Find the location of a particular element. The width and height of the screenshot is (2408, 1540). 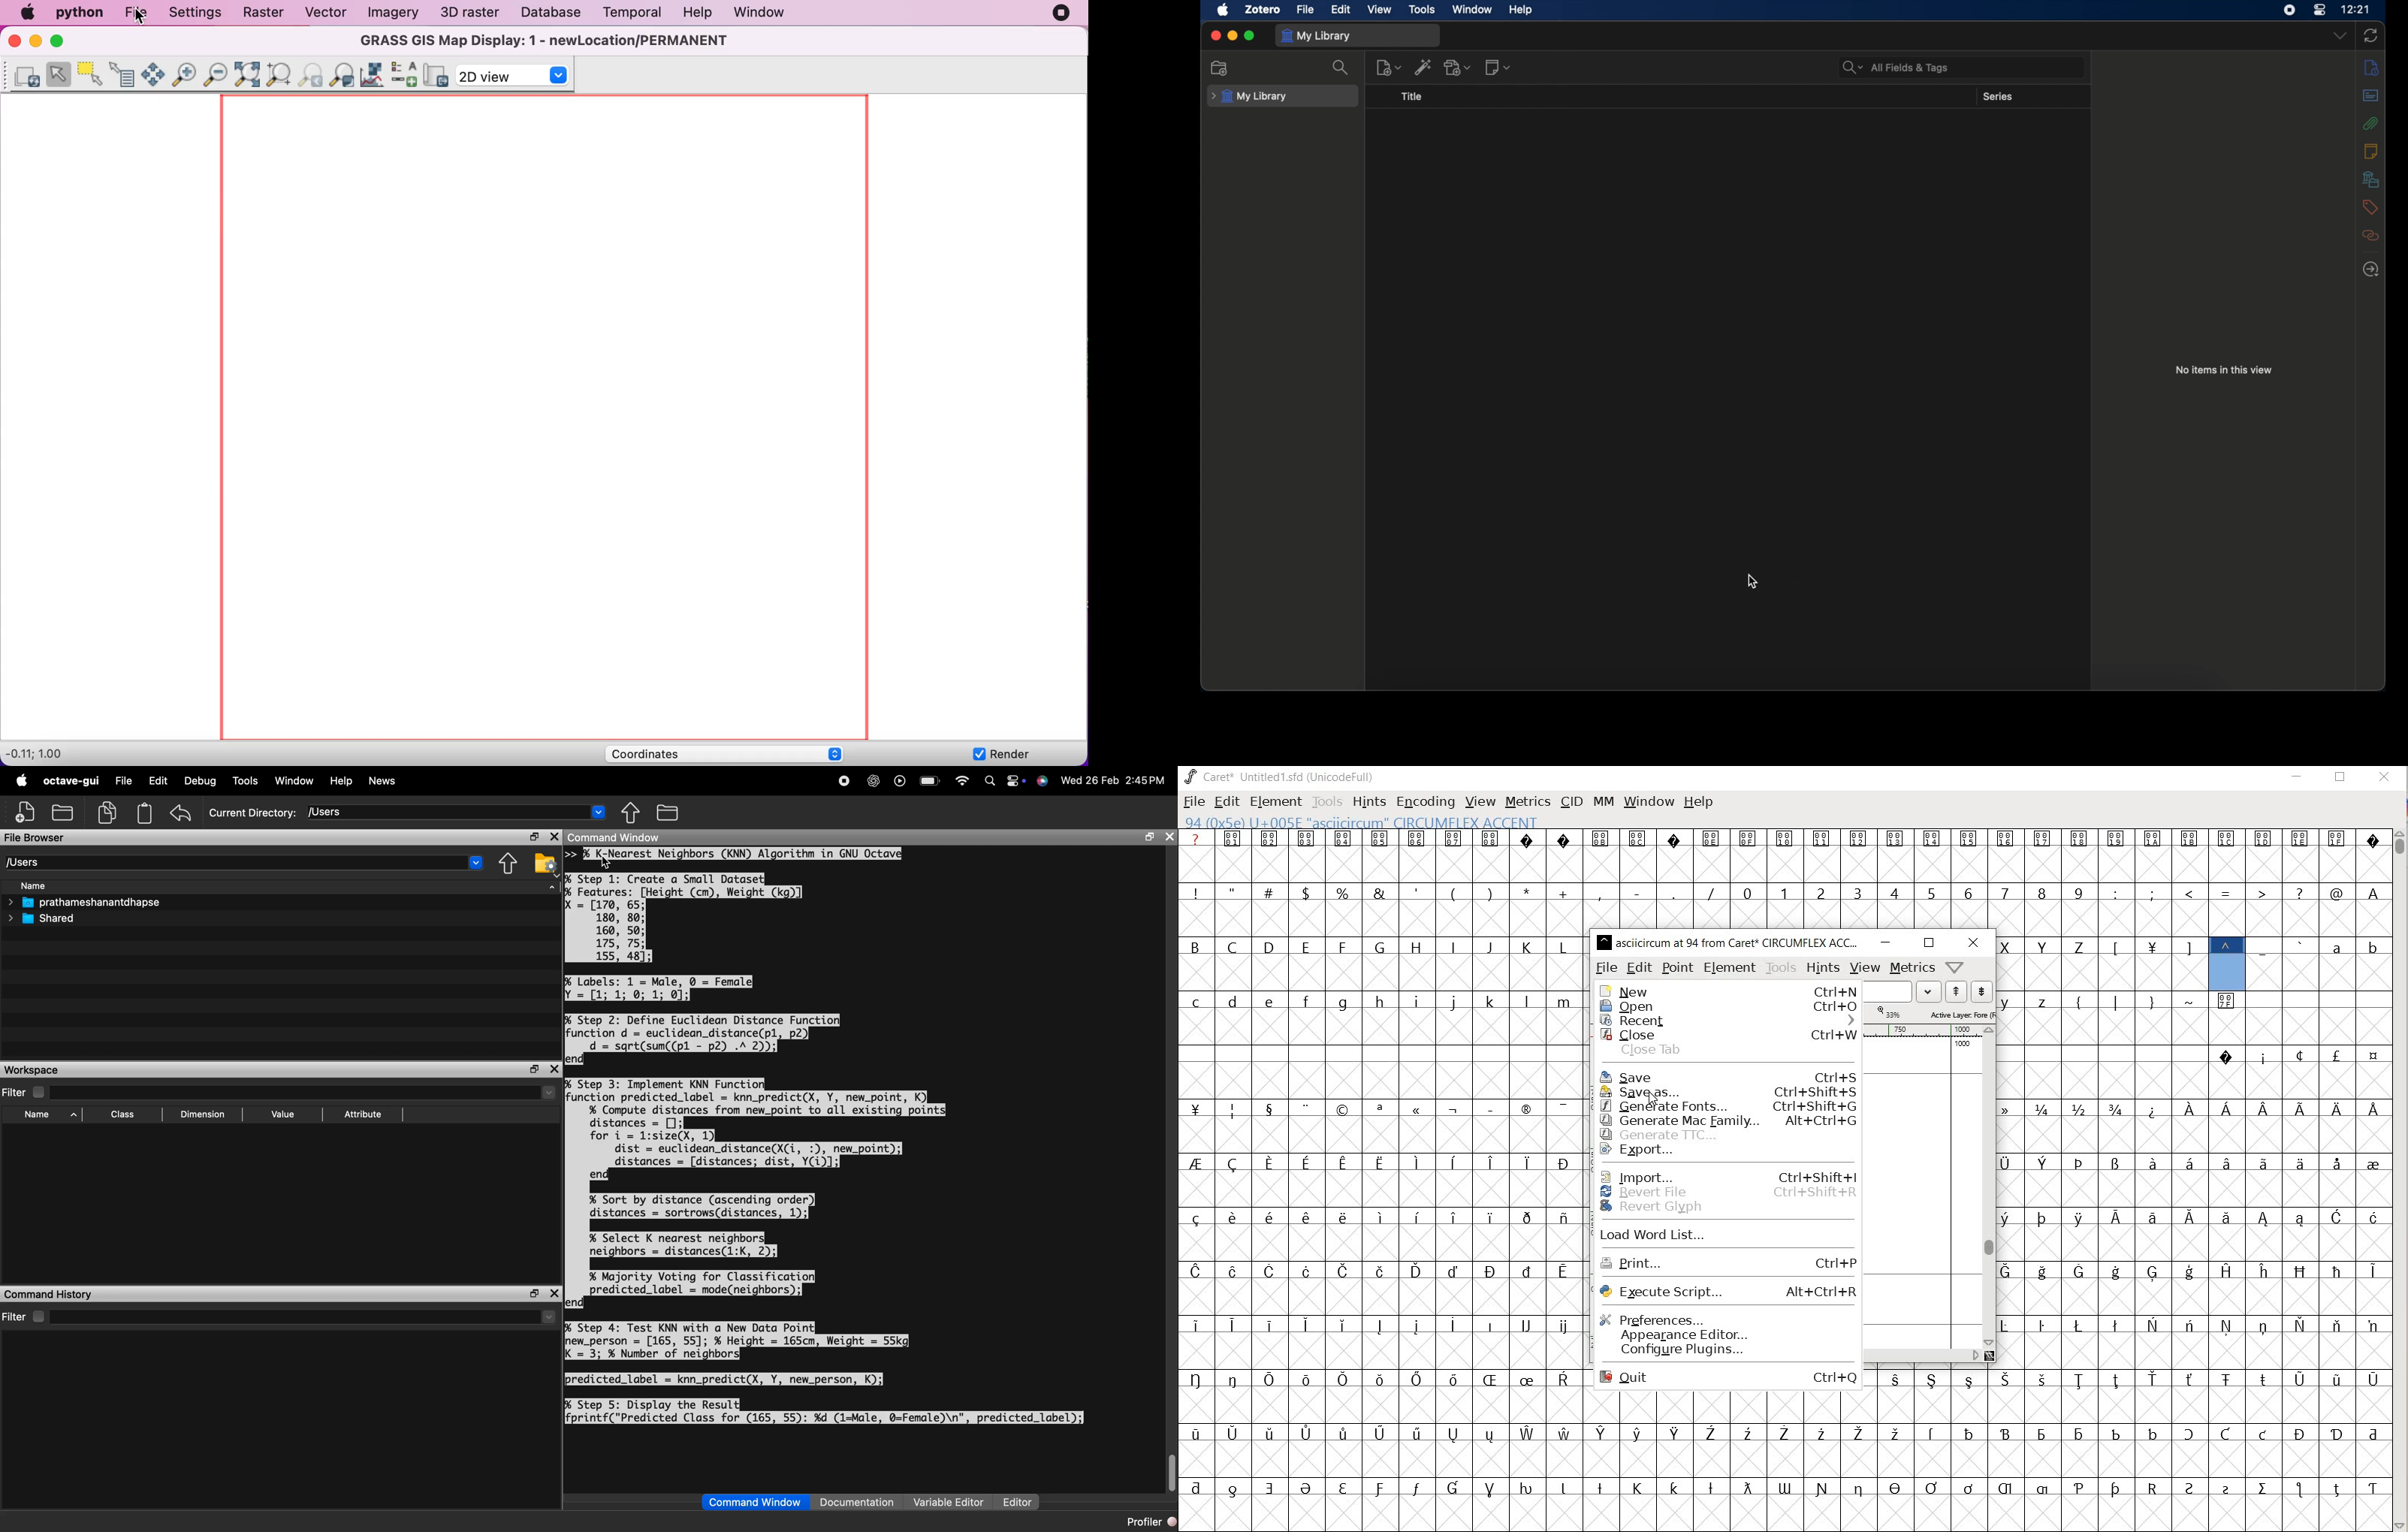

FILE is located at coordinates (1193, 803).